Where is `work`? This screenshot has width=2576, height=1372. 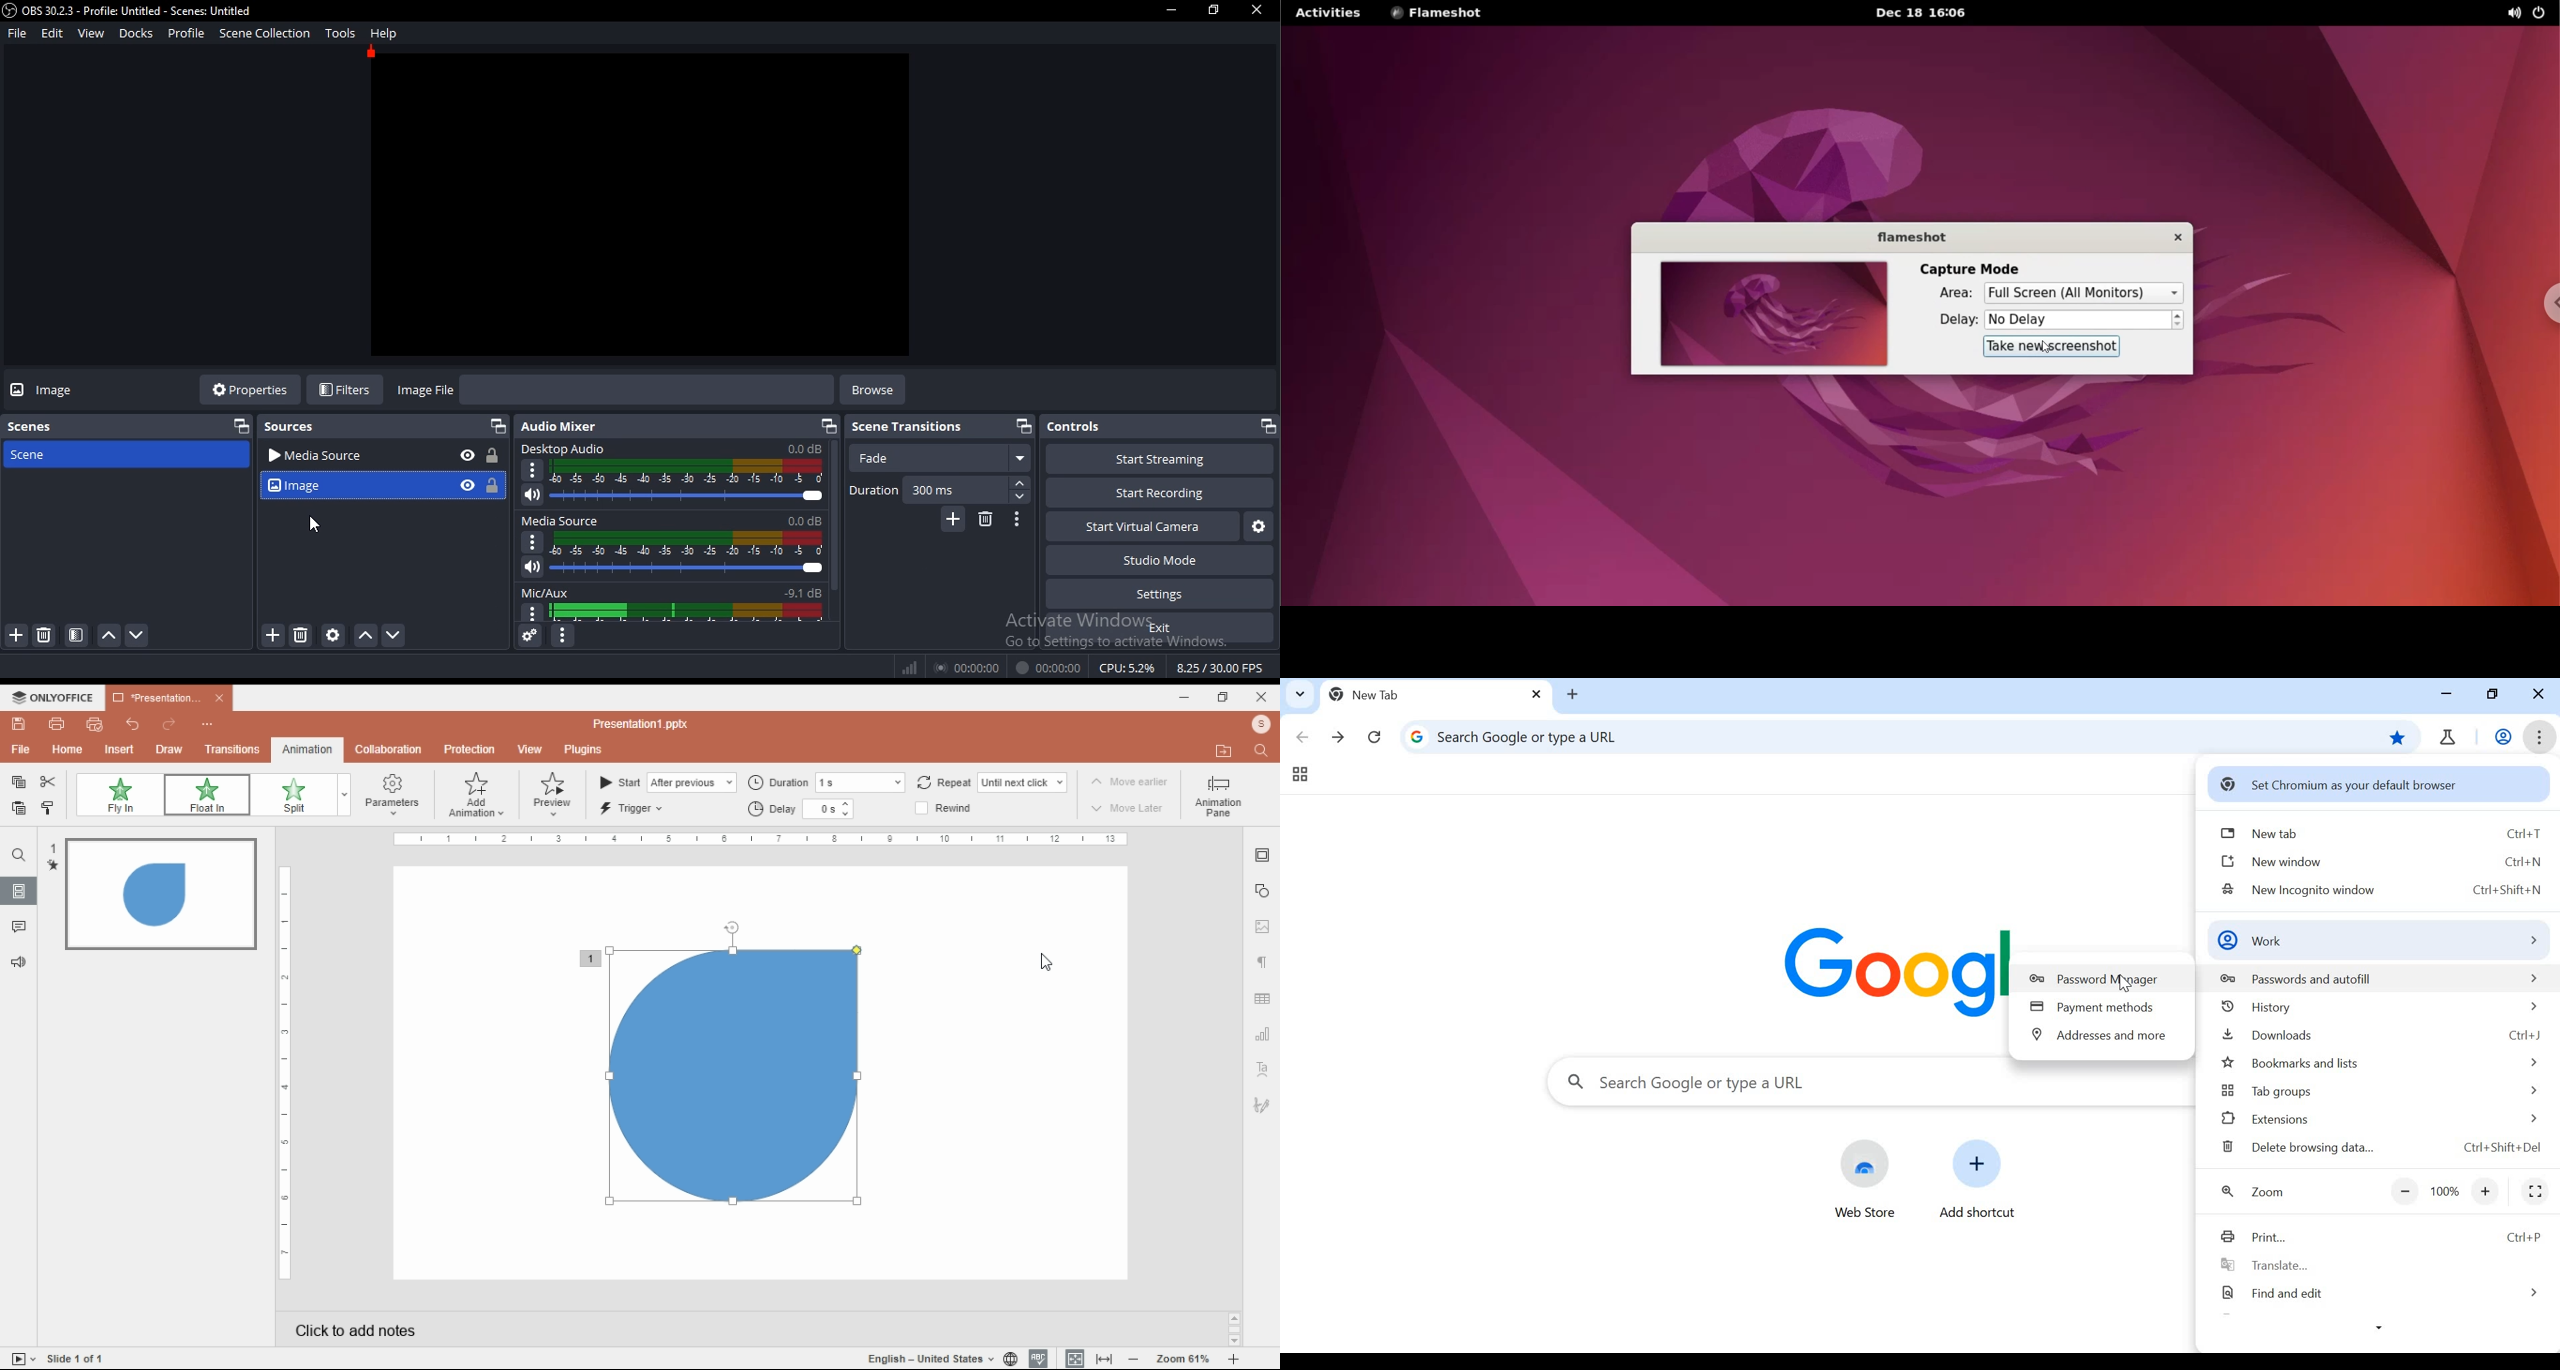
work is located at coordinates (2501, 736).